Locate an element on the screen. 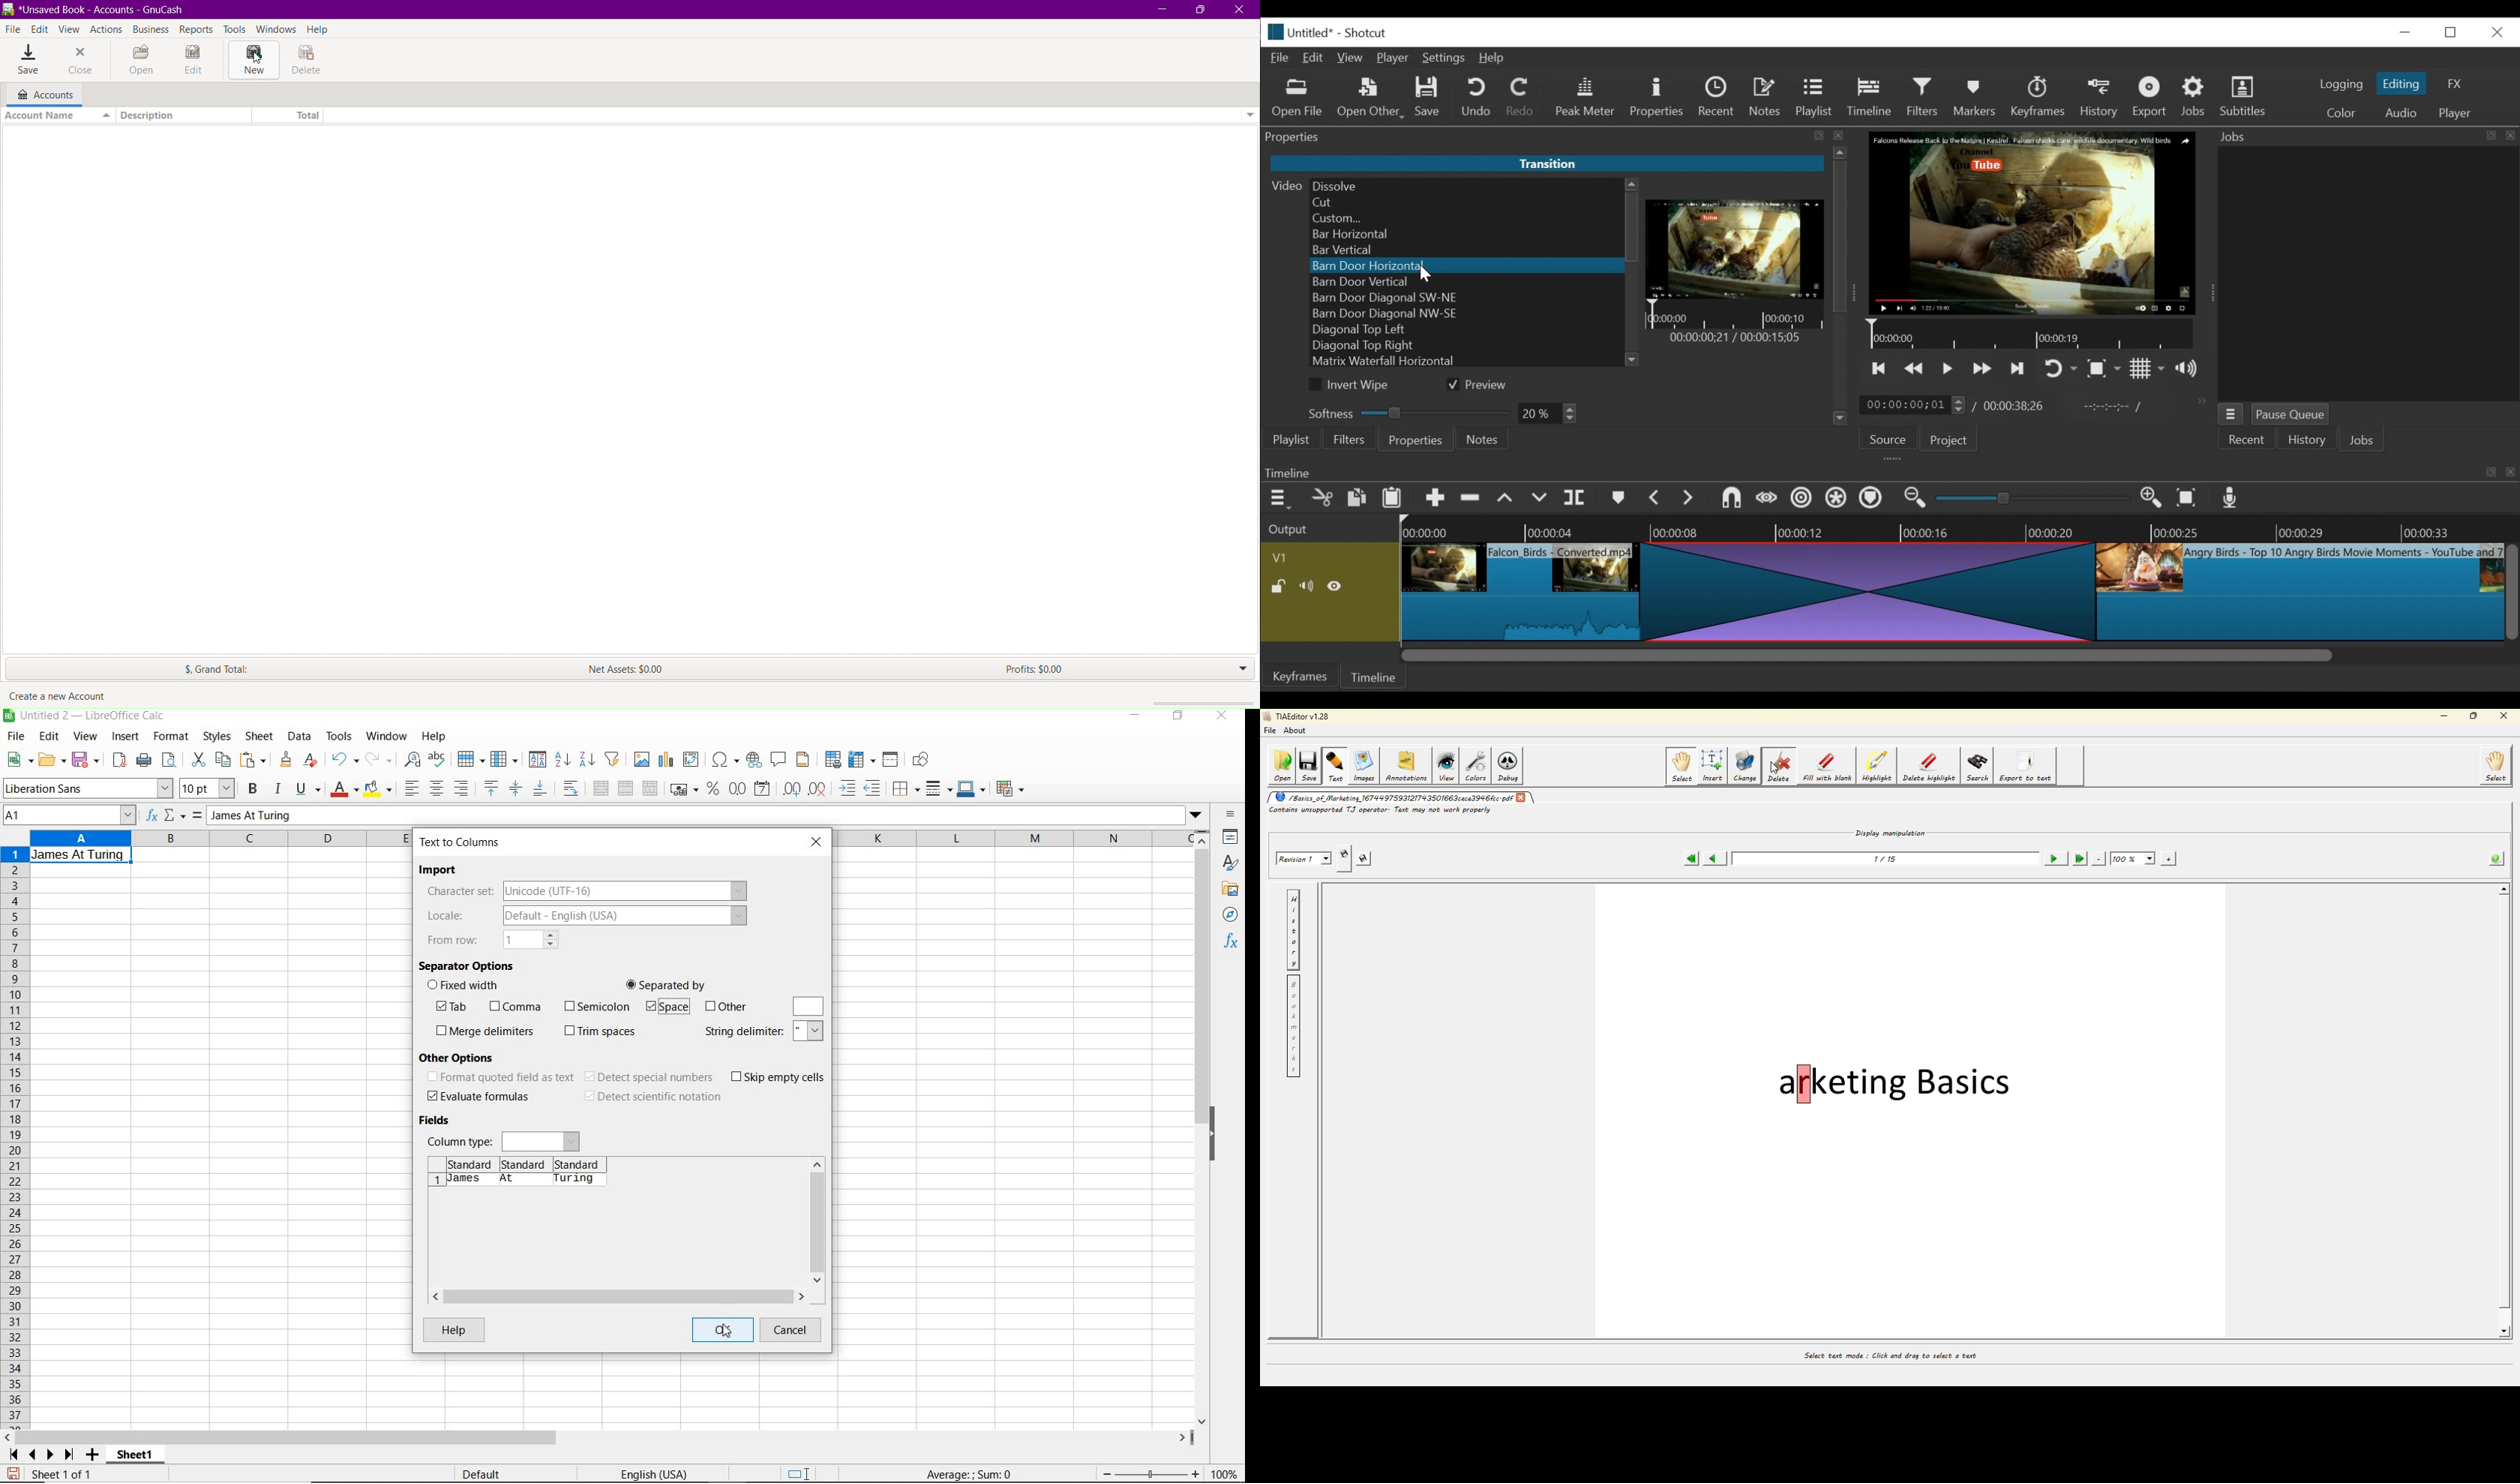 The image size is (2520, 1484). Jobs menu is located at coordinates (2358, 135).